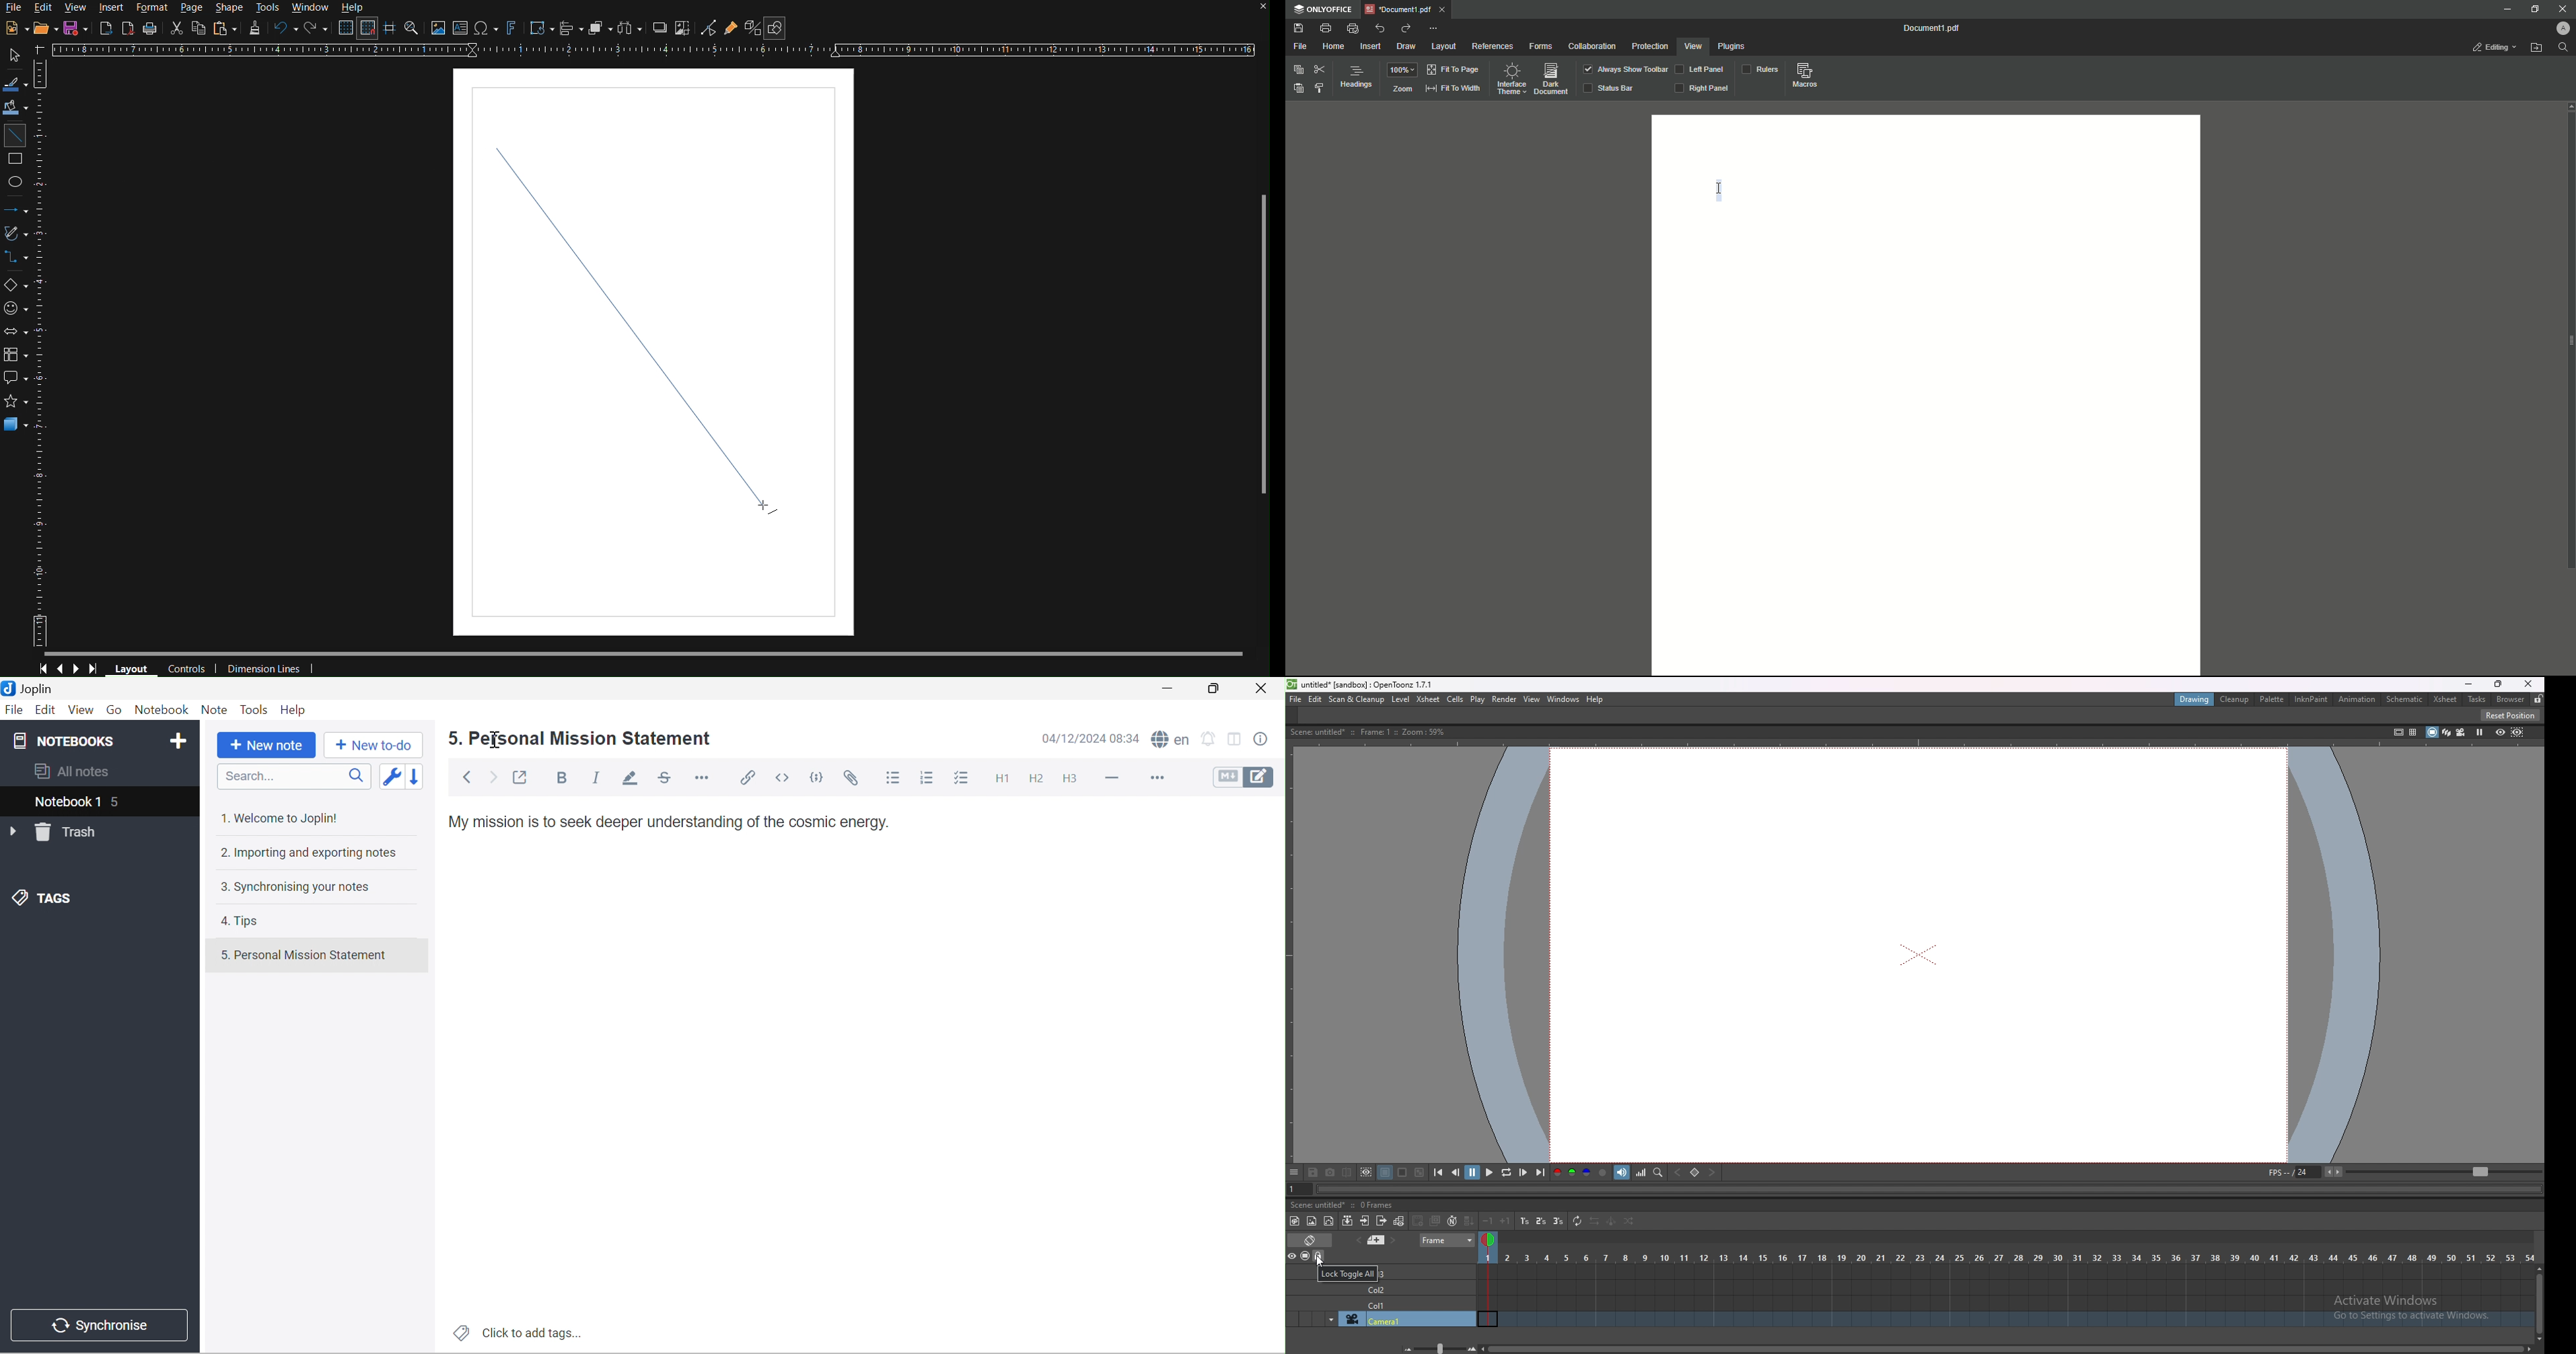 The image size is (2576, 1372). What do you see at coordinates (118, 710) in the screenshot?
I see `Go` at bounding box center [118, 710].